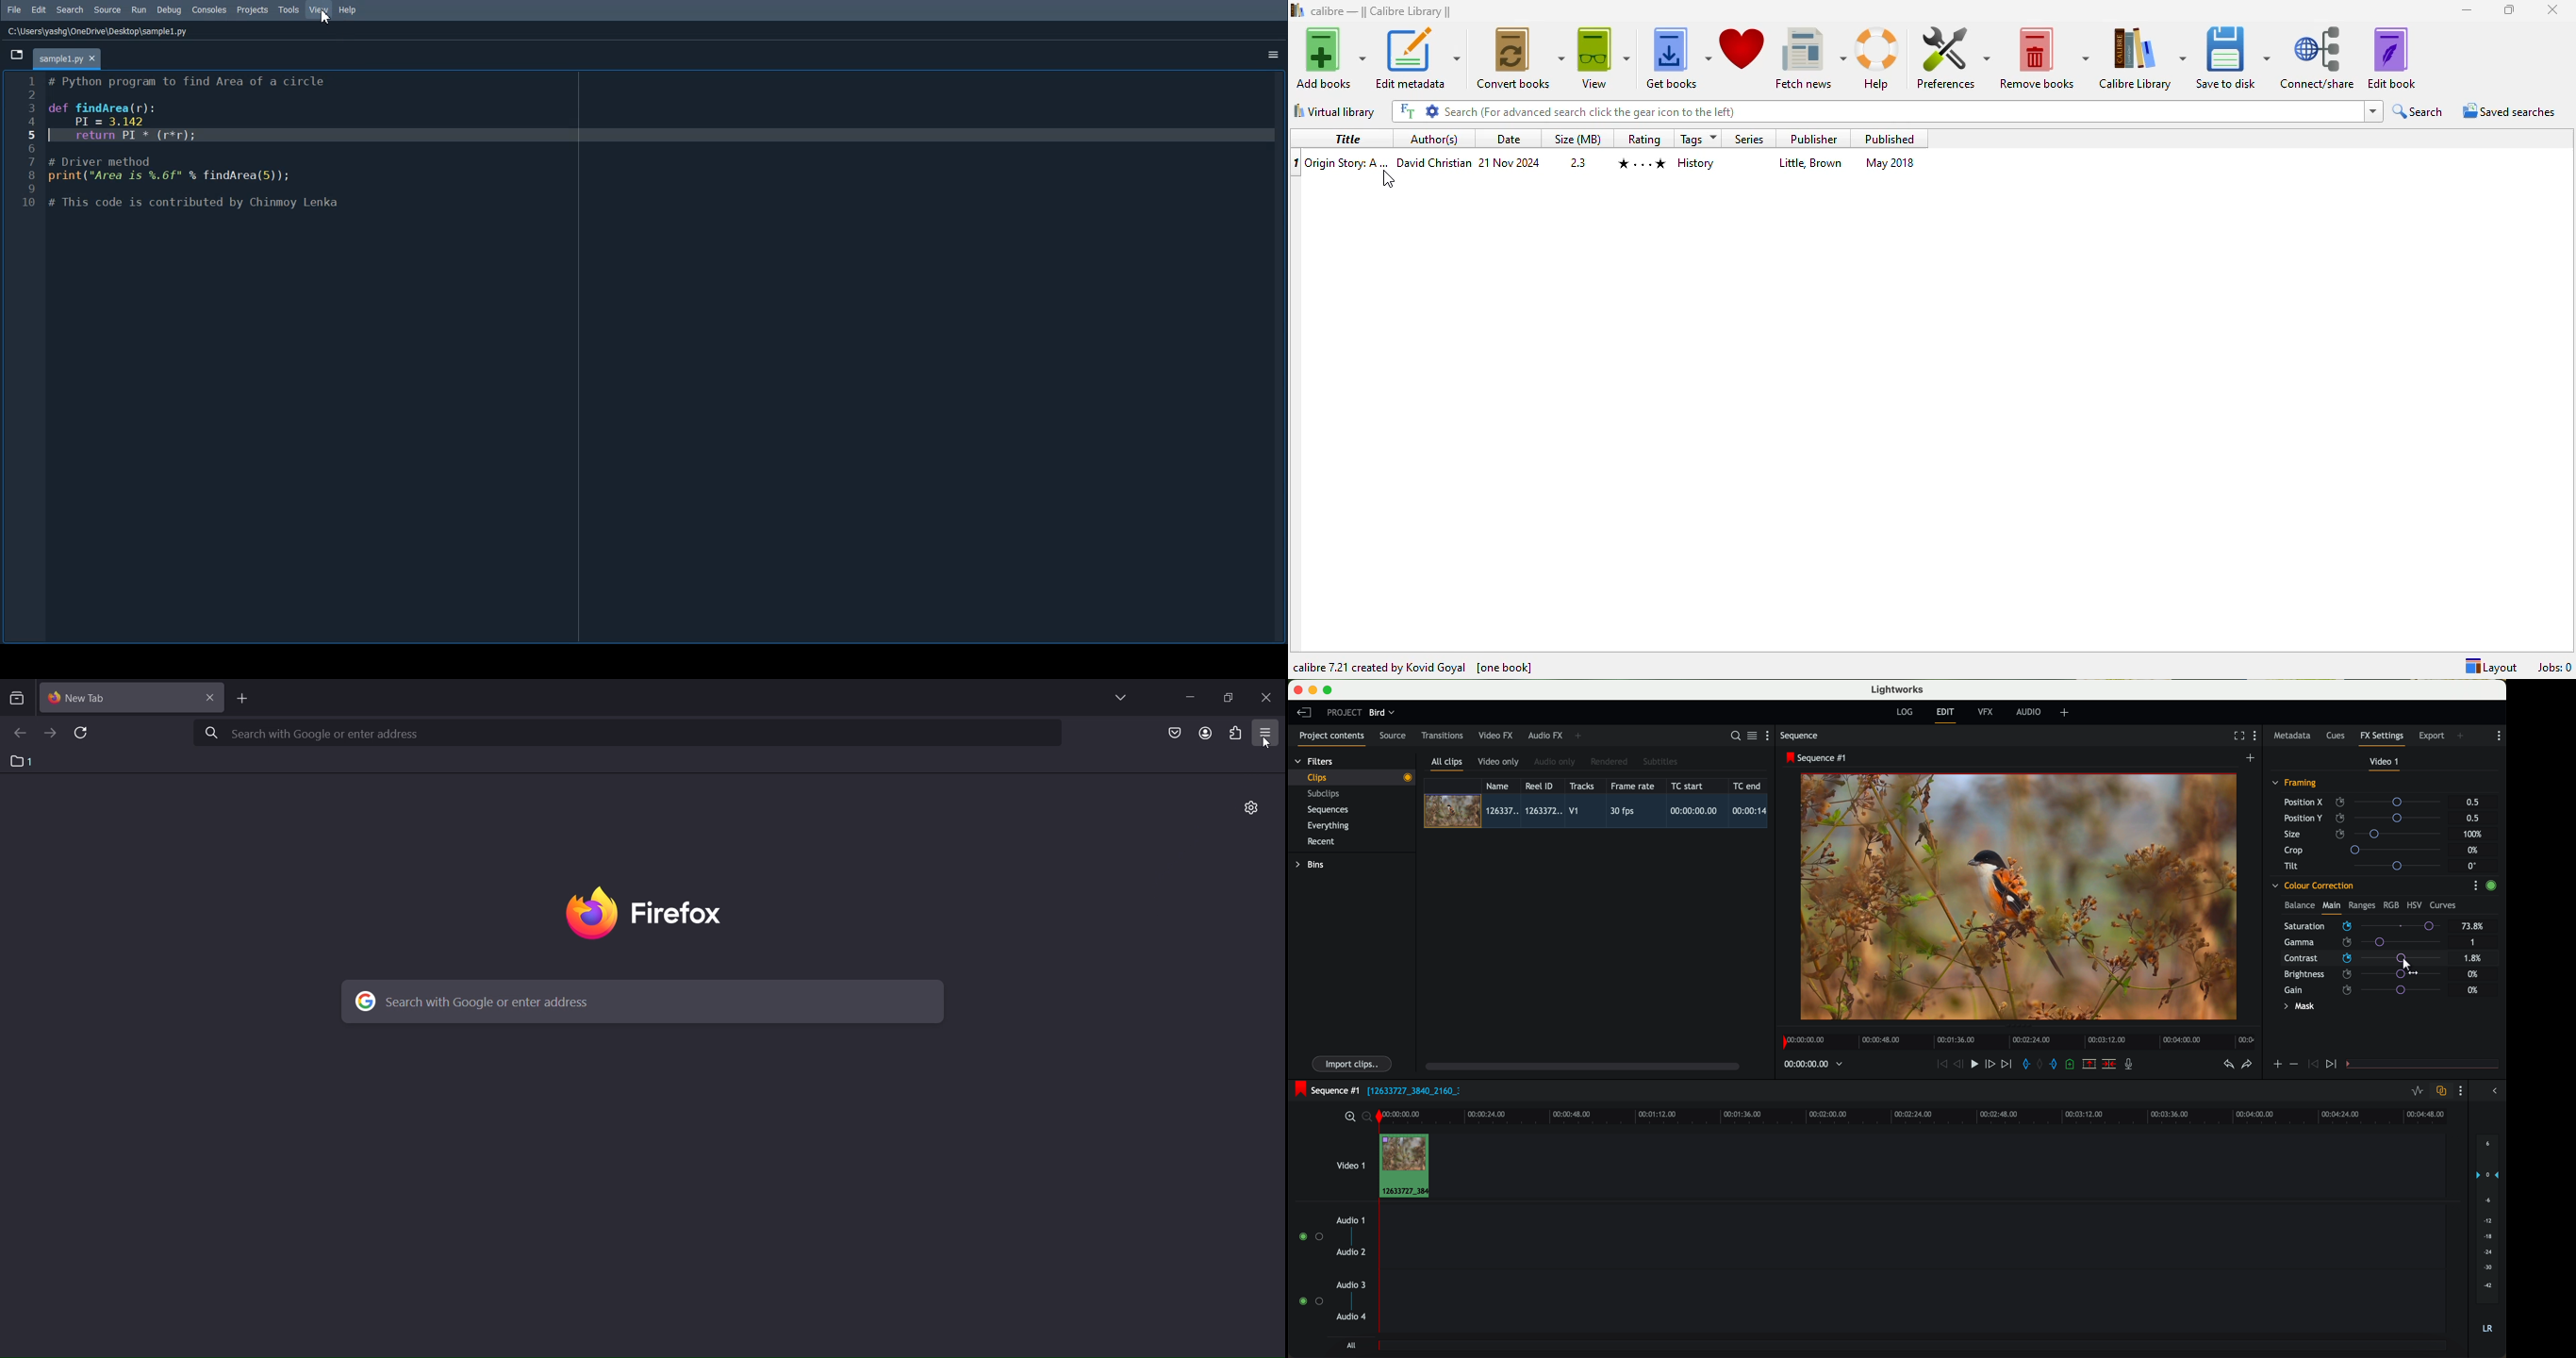 This screenshot has width=2576, height=1372. Describe the element at coordinates (1347, 162) in the screenshot. I see `Origin Story: A Big History of Everything` at that location.